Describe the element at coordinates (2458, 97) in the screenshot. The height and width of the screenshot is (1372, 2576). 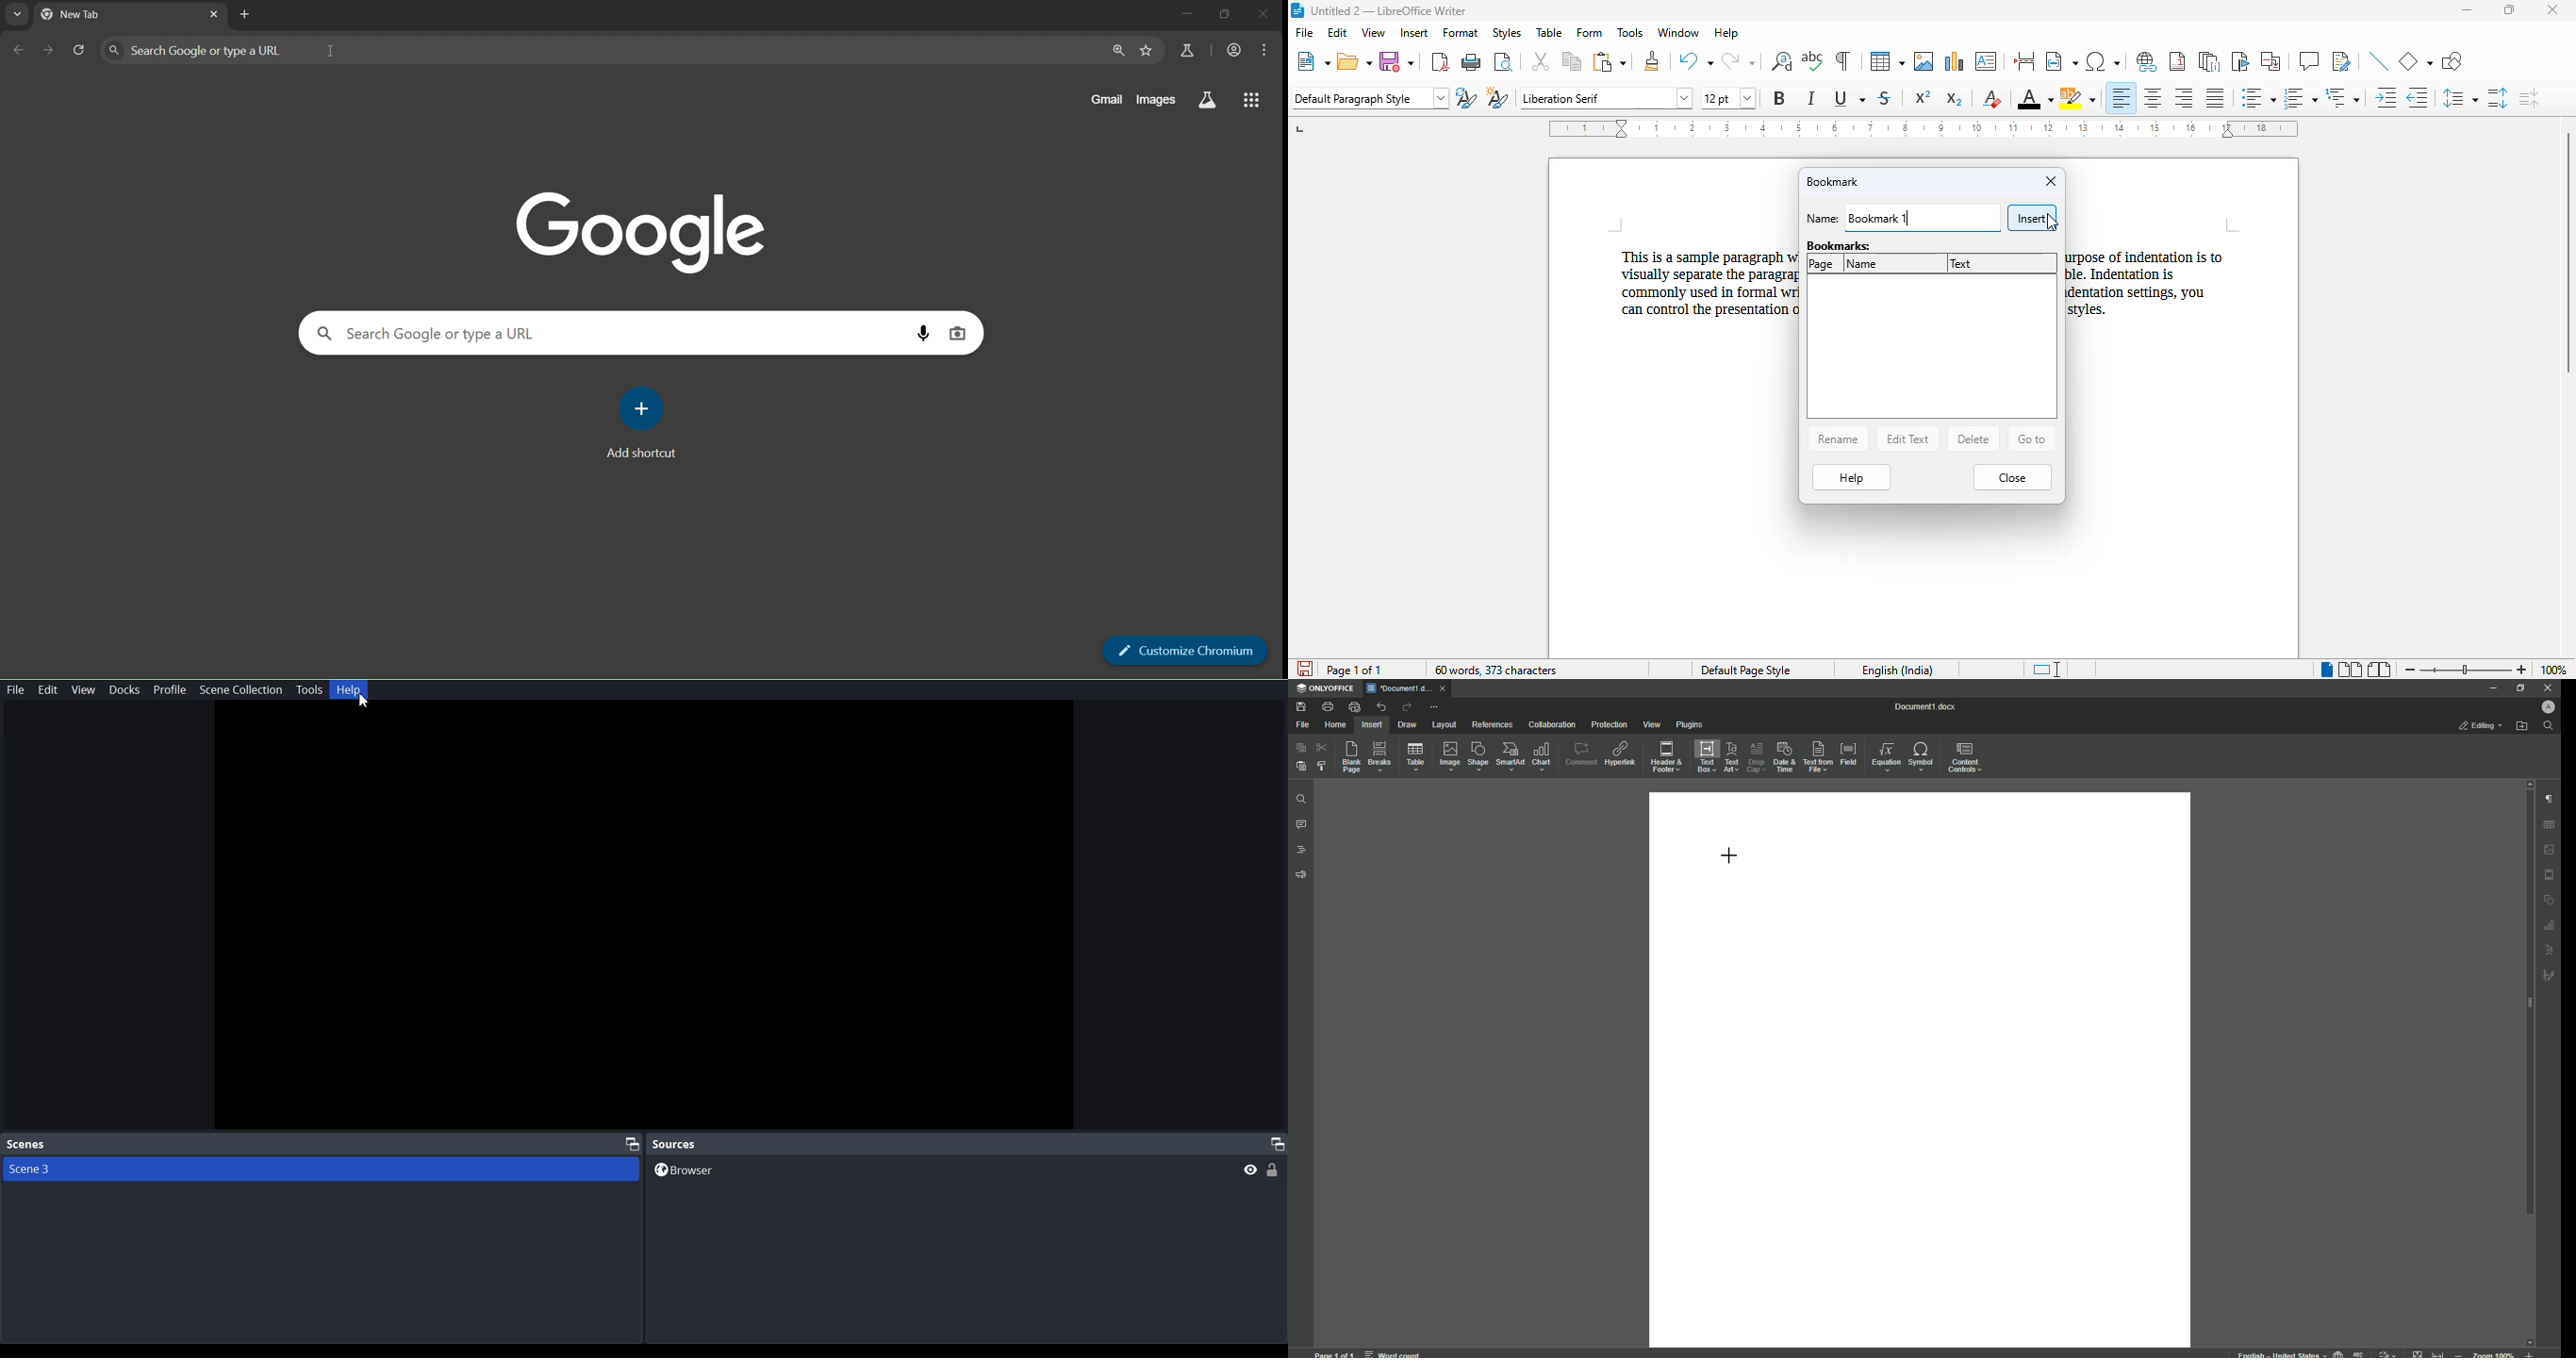
I see `set line spacing` at that location.